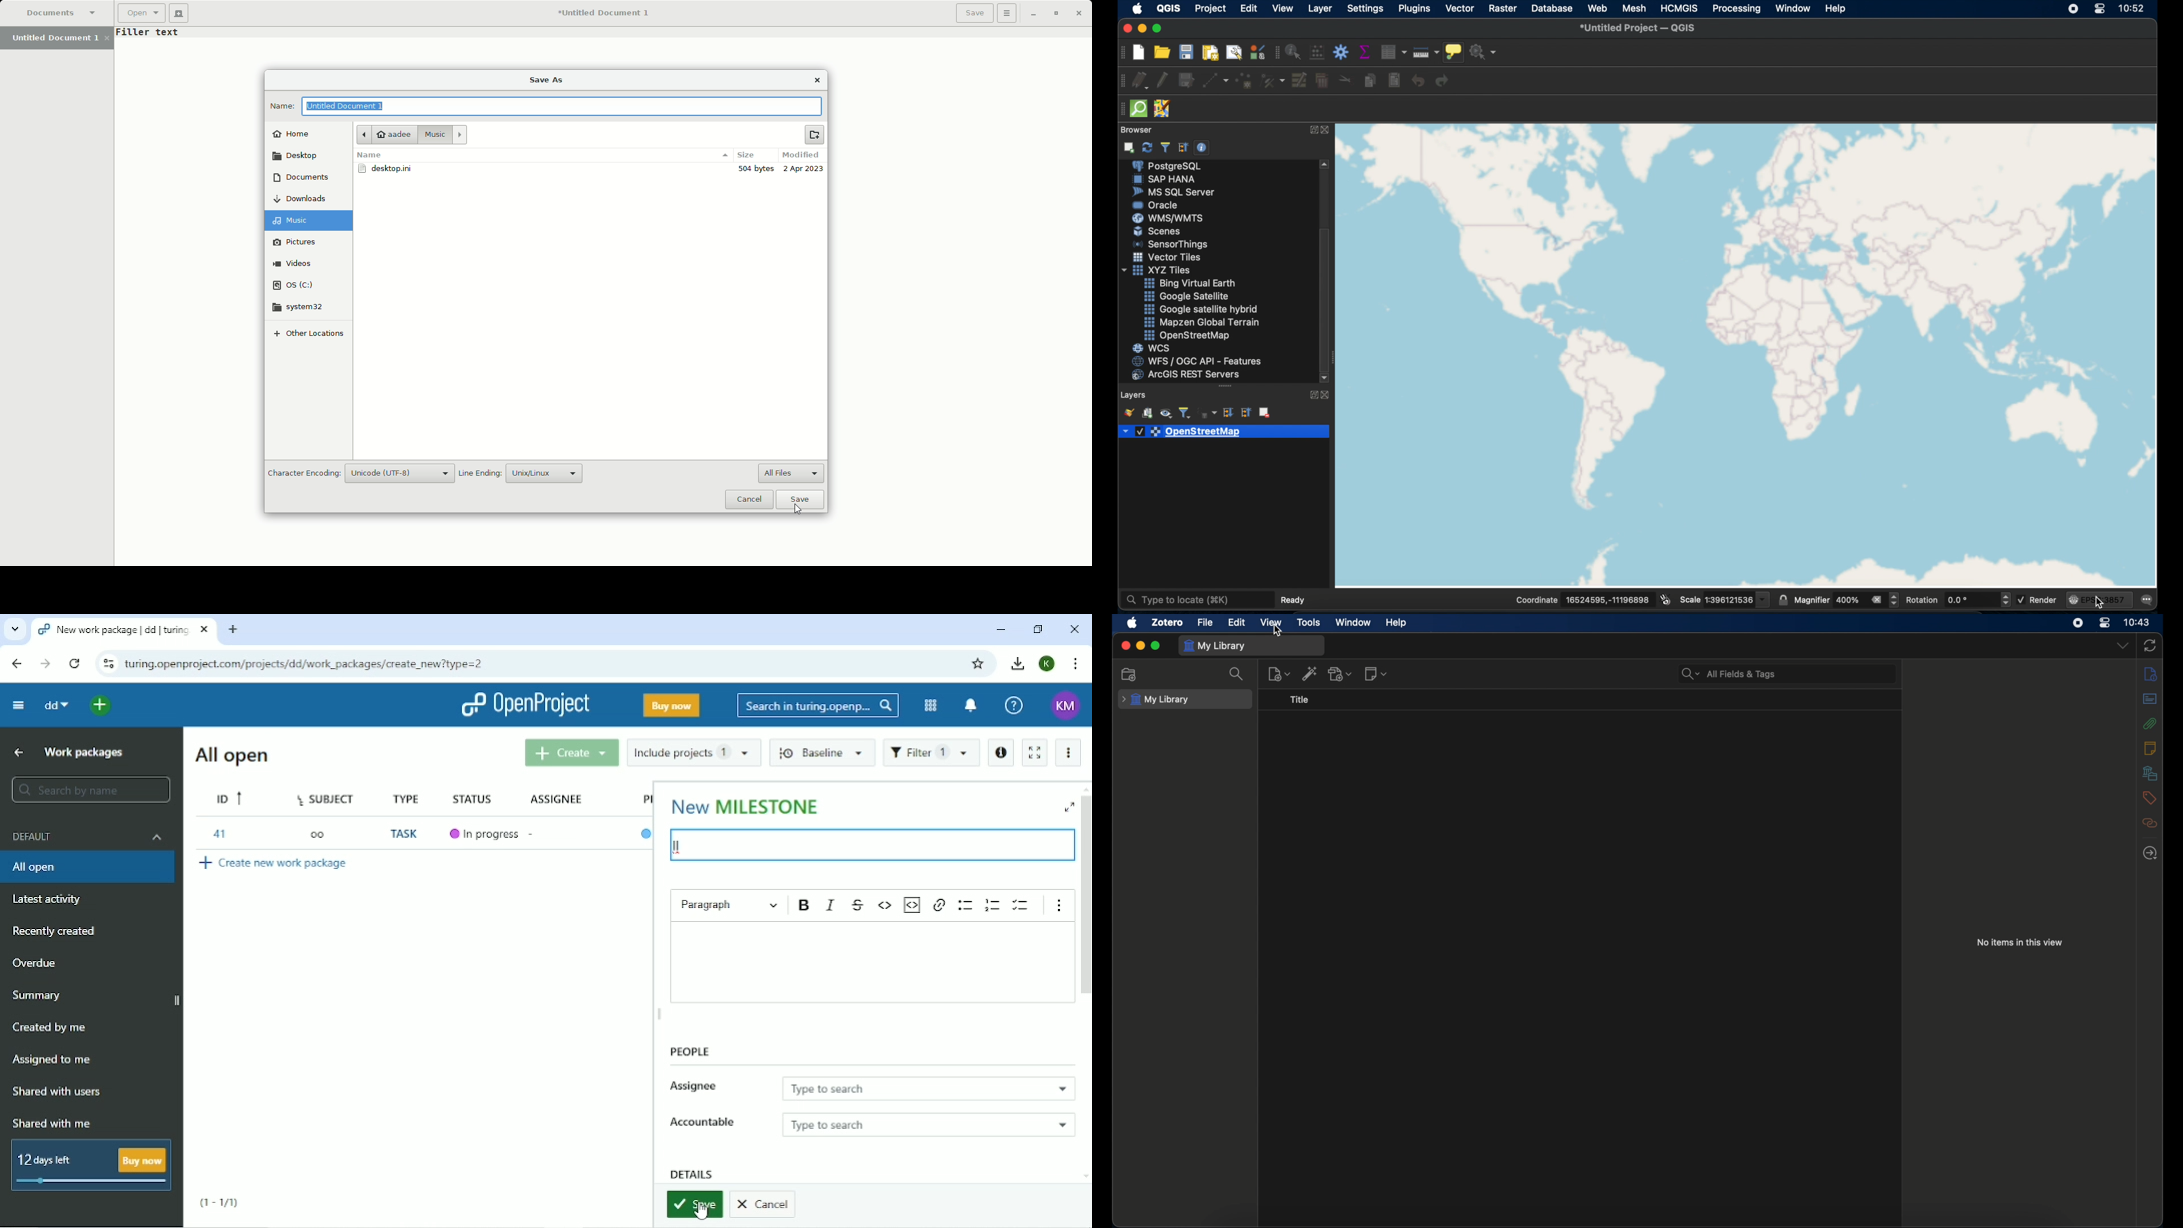  I want to click on To notification center, so click(971, 705).